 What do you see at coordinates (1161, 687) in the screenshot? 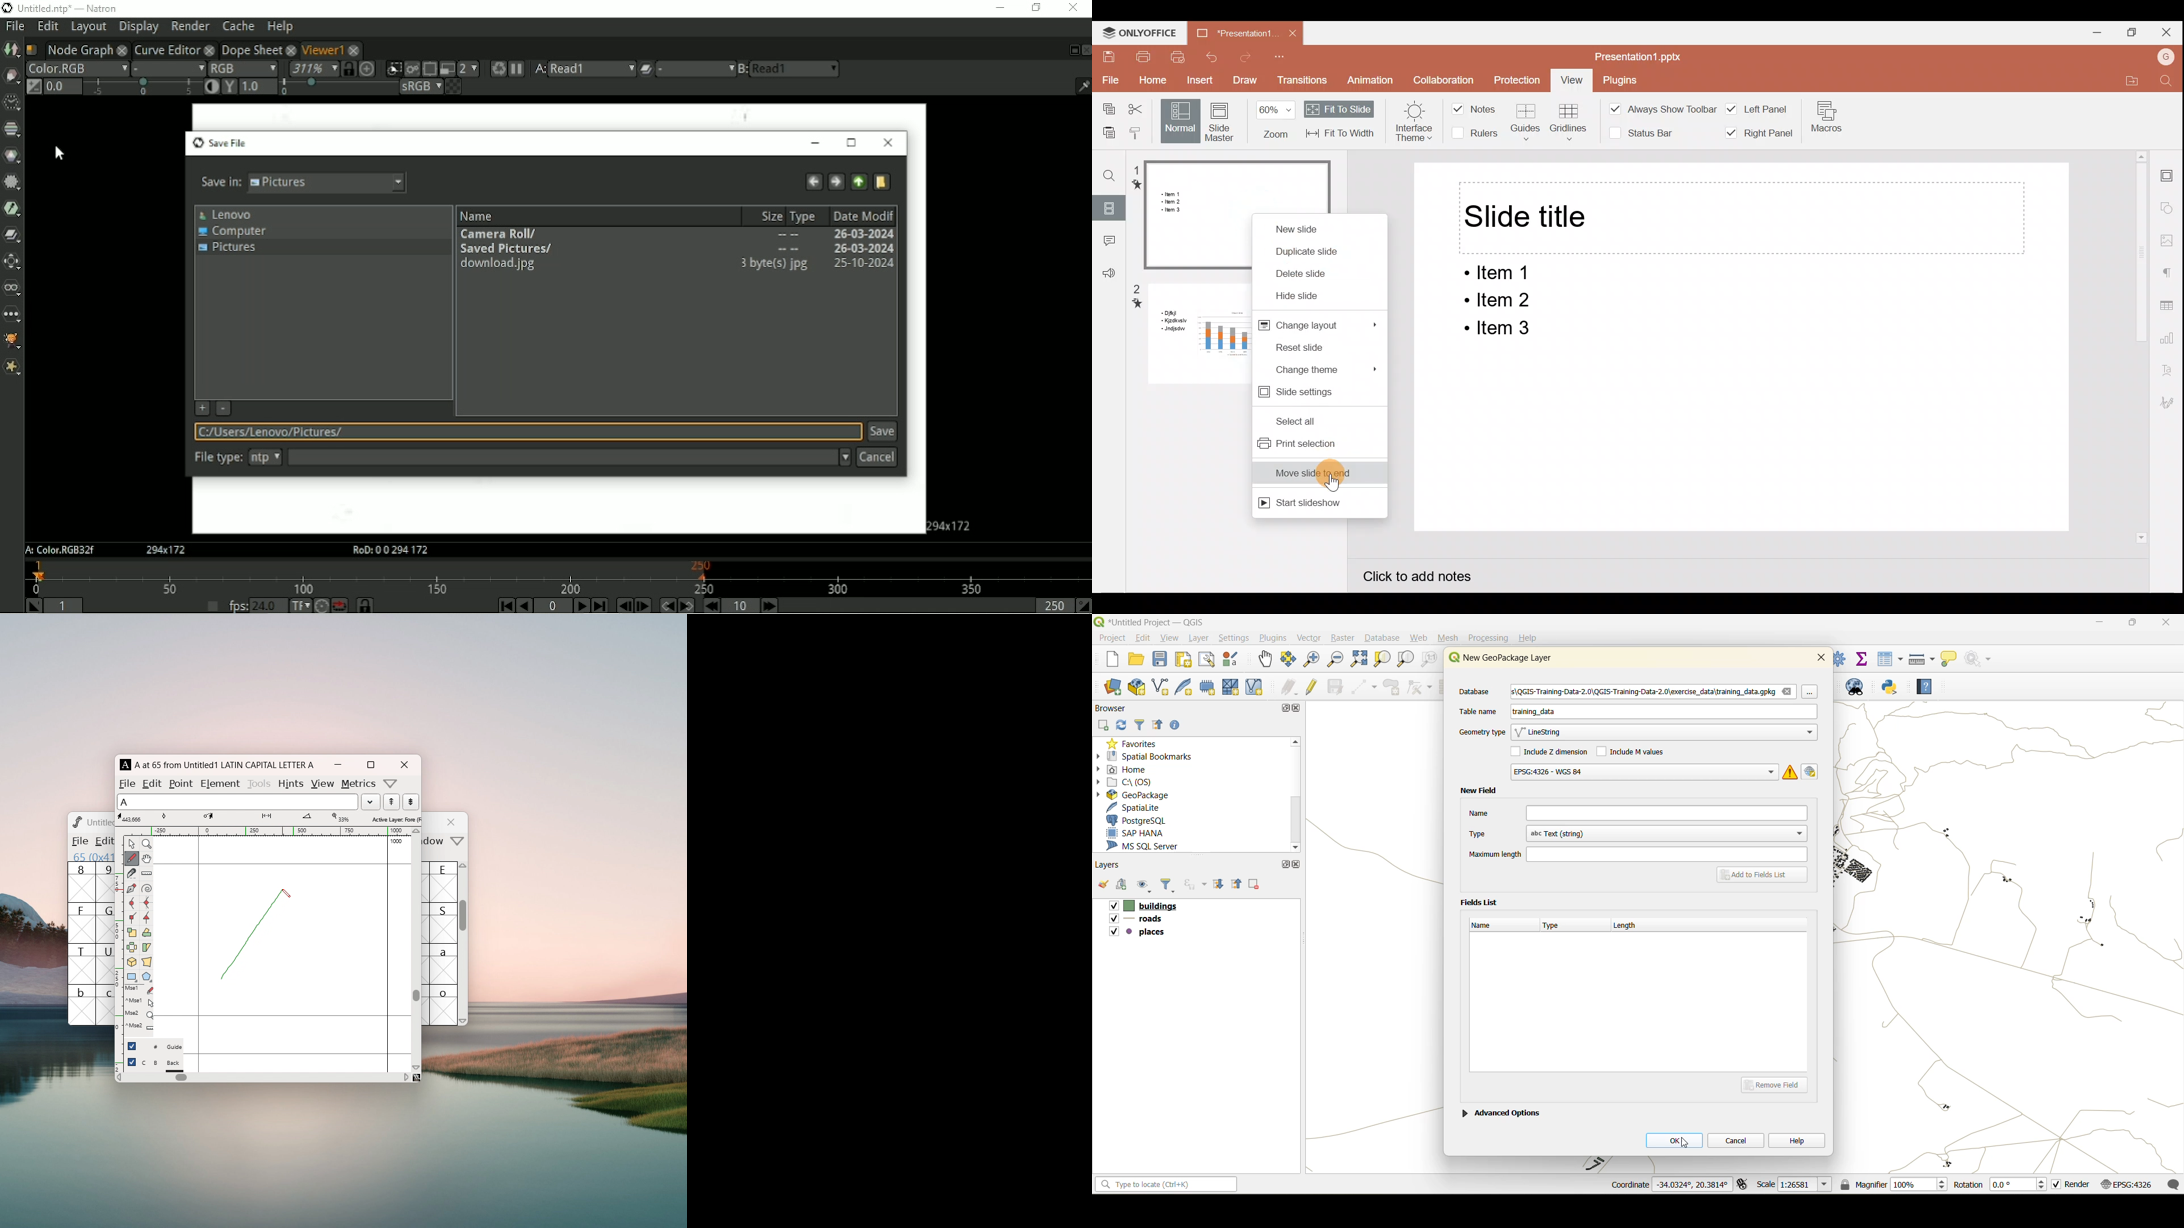
I see `new shapefile layer` at bounding box center [1161, 687].